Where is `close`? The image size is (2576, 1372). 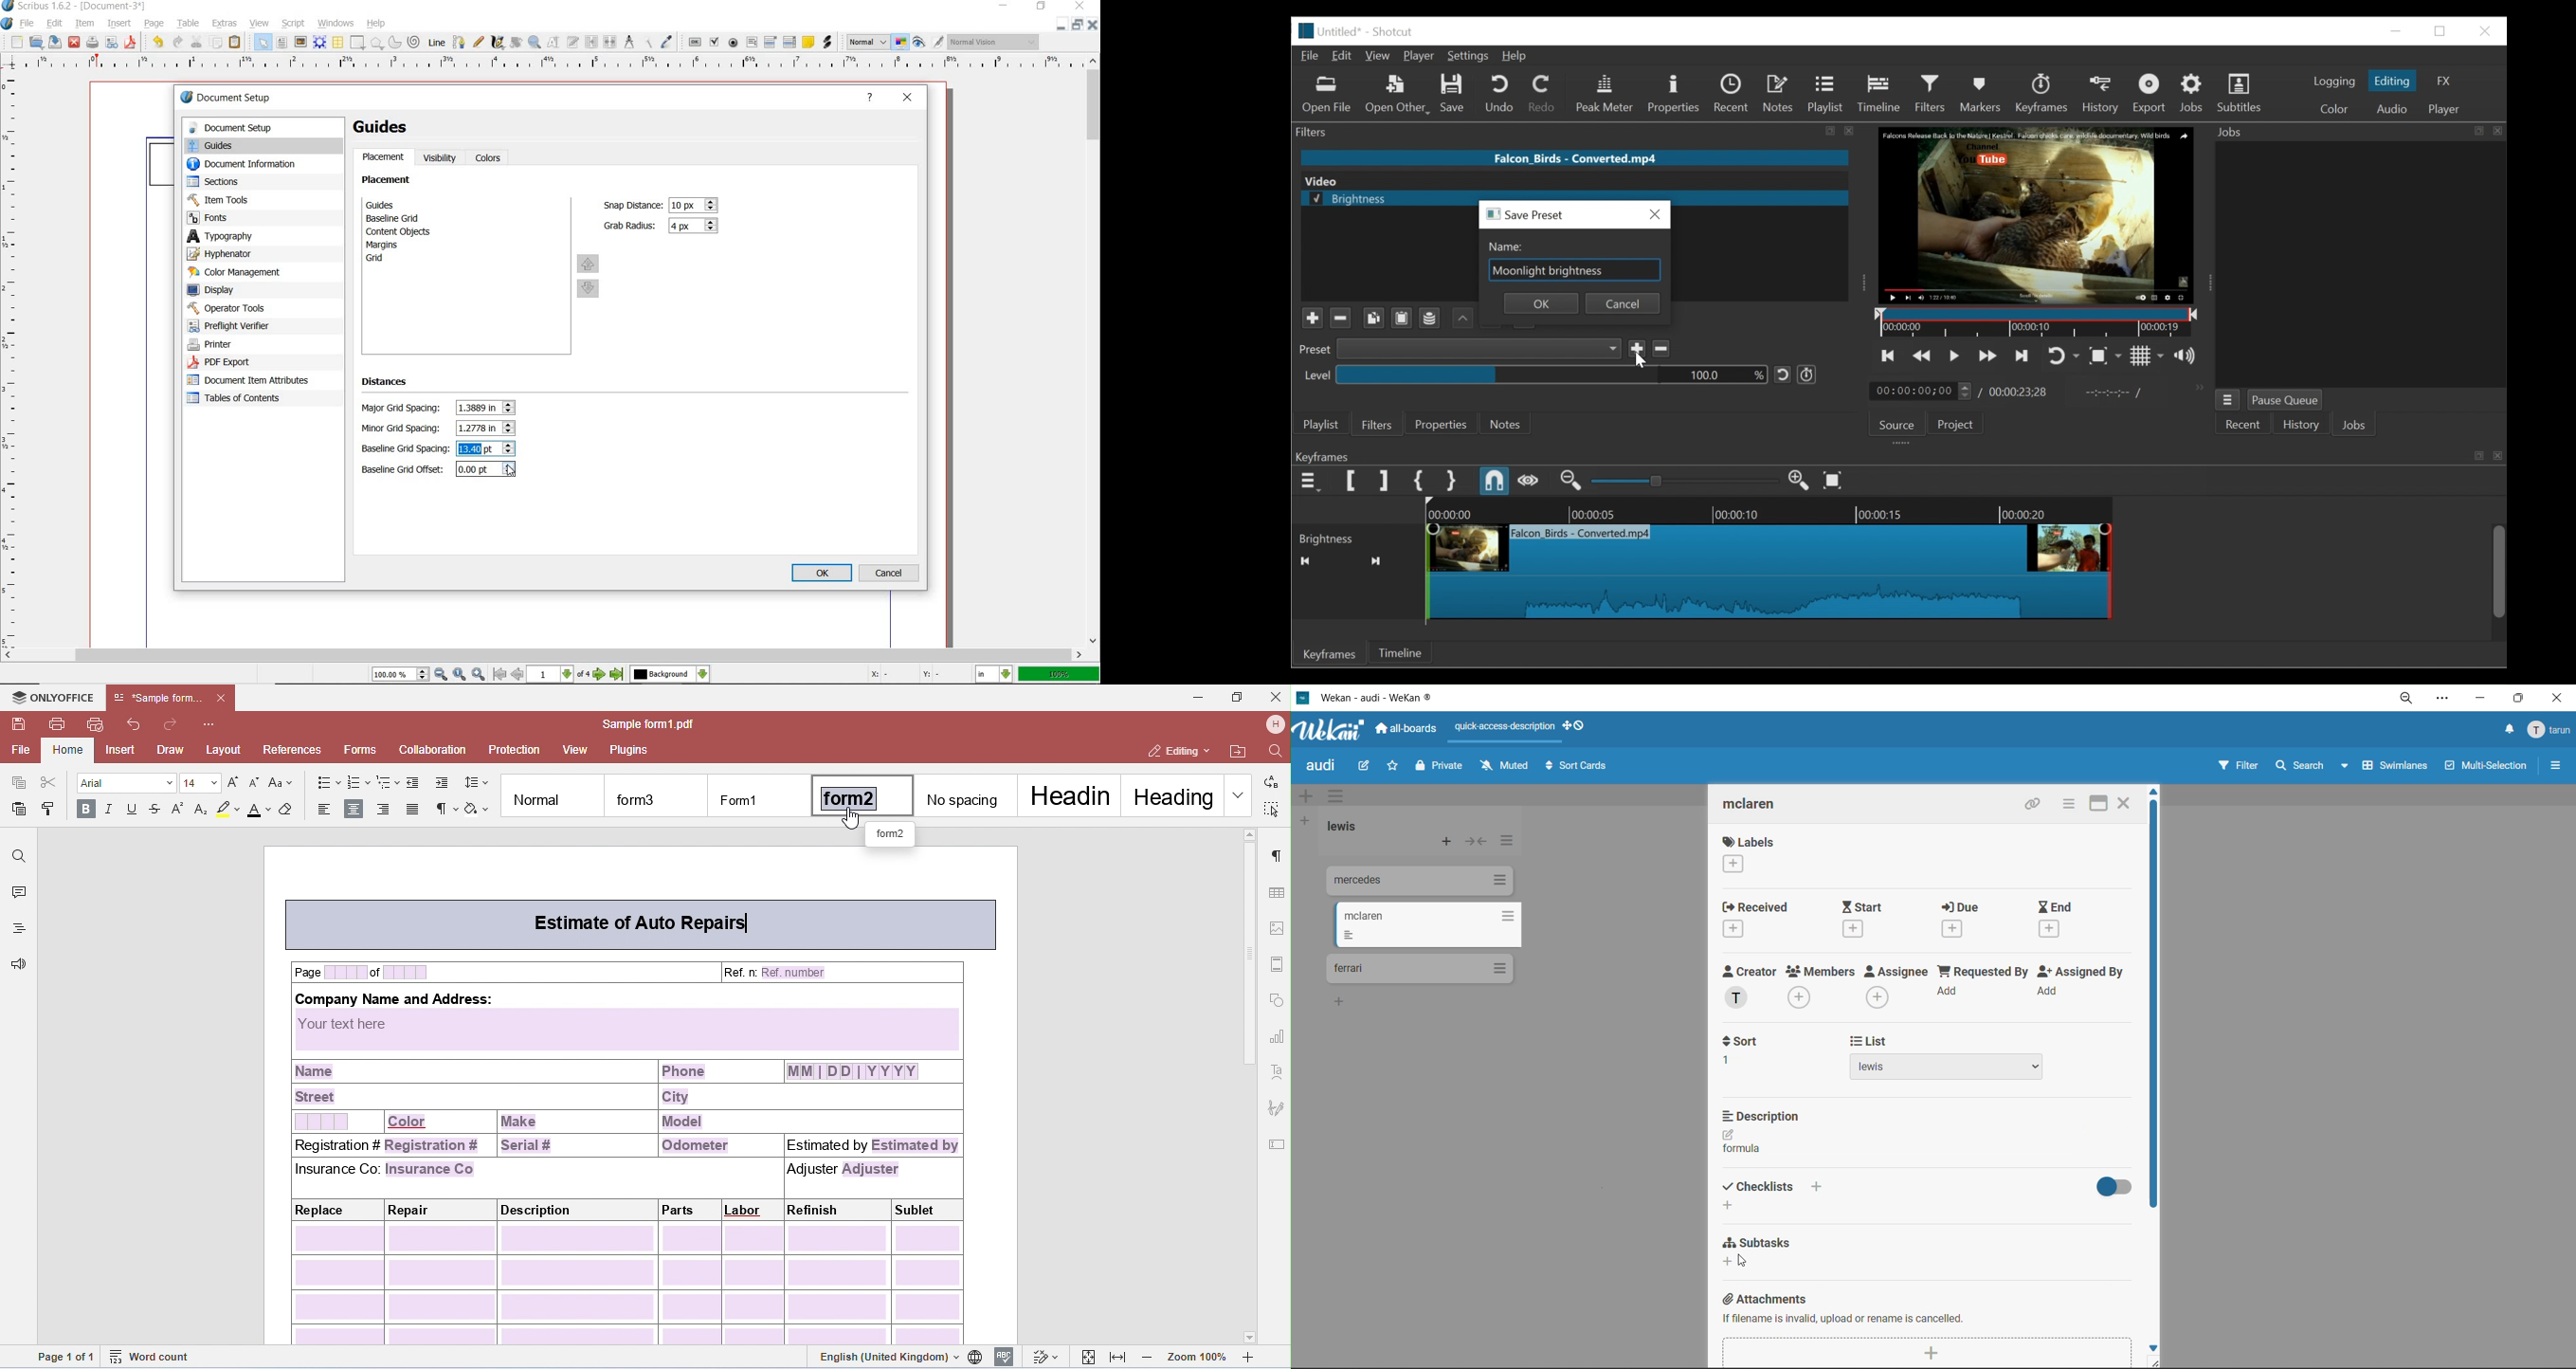 close is located at coordinates (1081, 6).